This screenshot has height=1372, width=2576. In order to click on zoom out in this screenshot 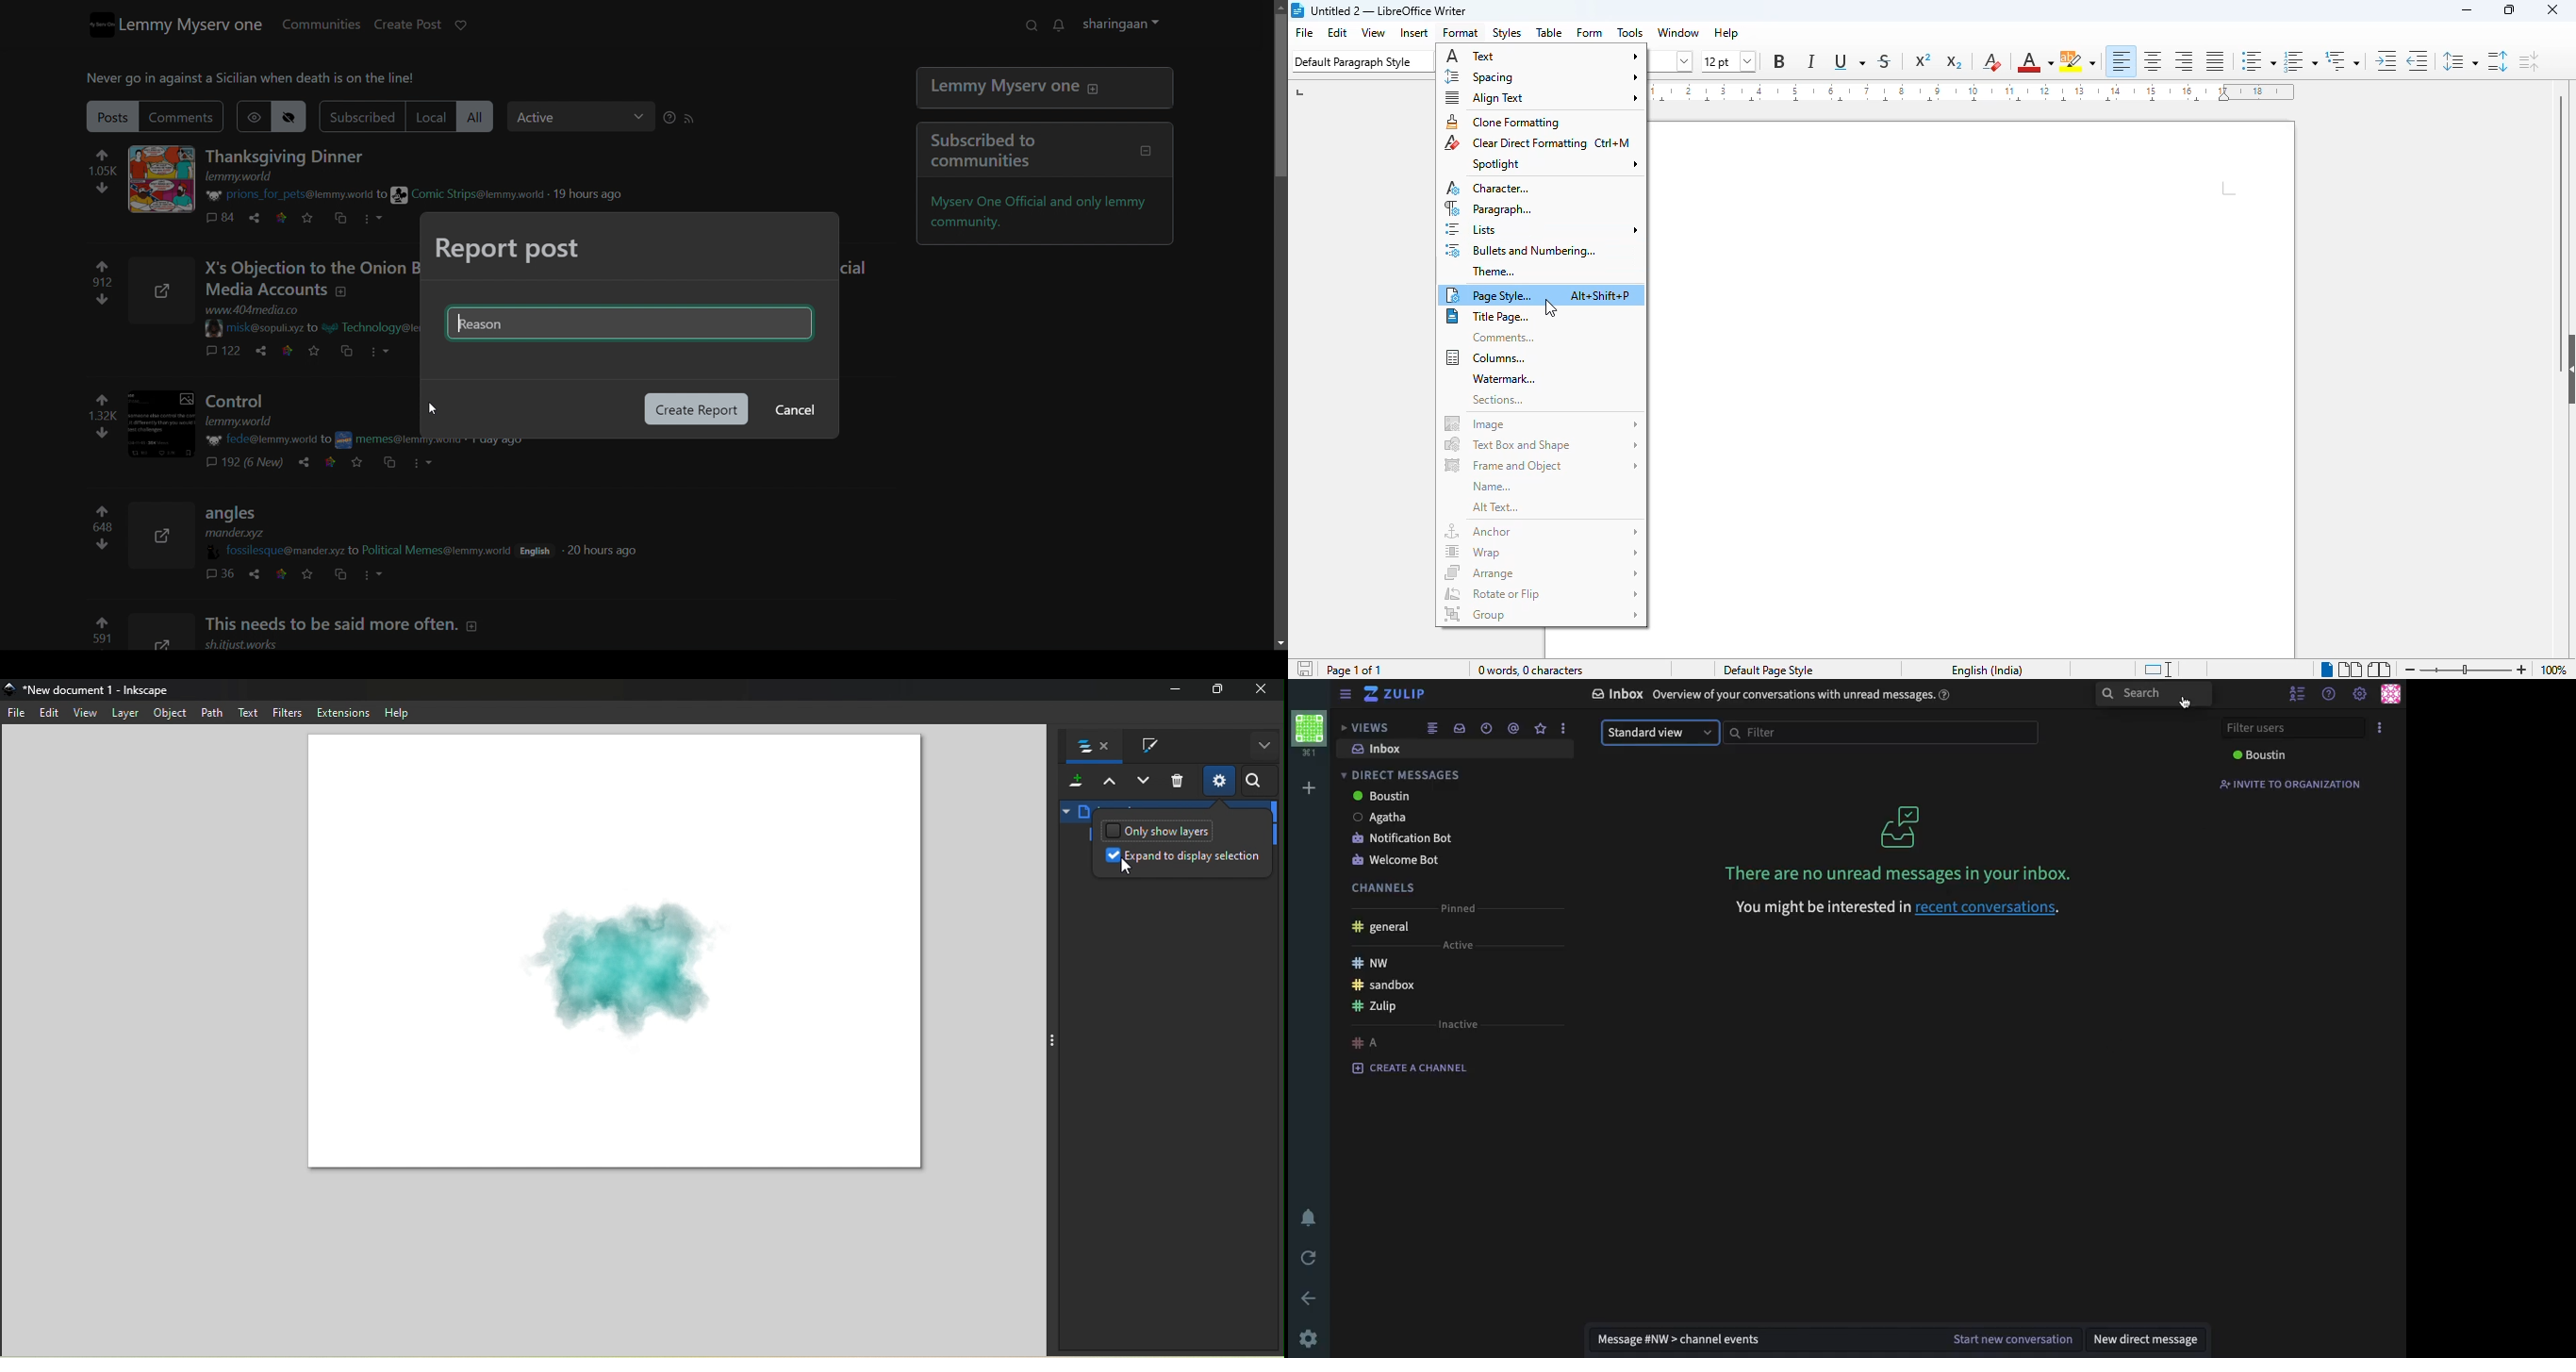, I will do `click(2410, 670)`.